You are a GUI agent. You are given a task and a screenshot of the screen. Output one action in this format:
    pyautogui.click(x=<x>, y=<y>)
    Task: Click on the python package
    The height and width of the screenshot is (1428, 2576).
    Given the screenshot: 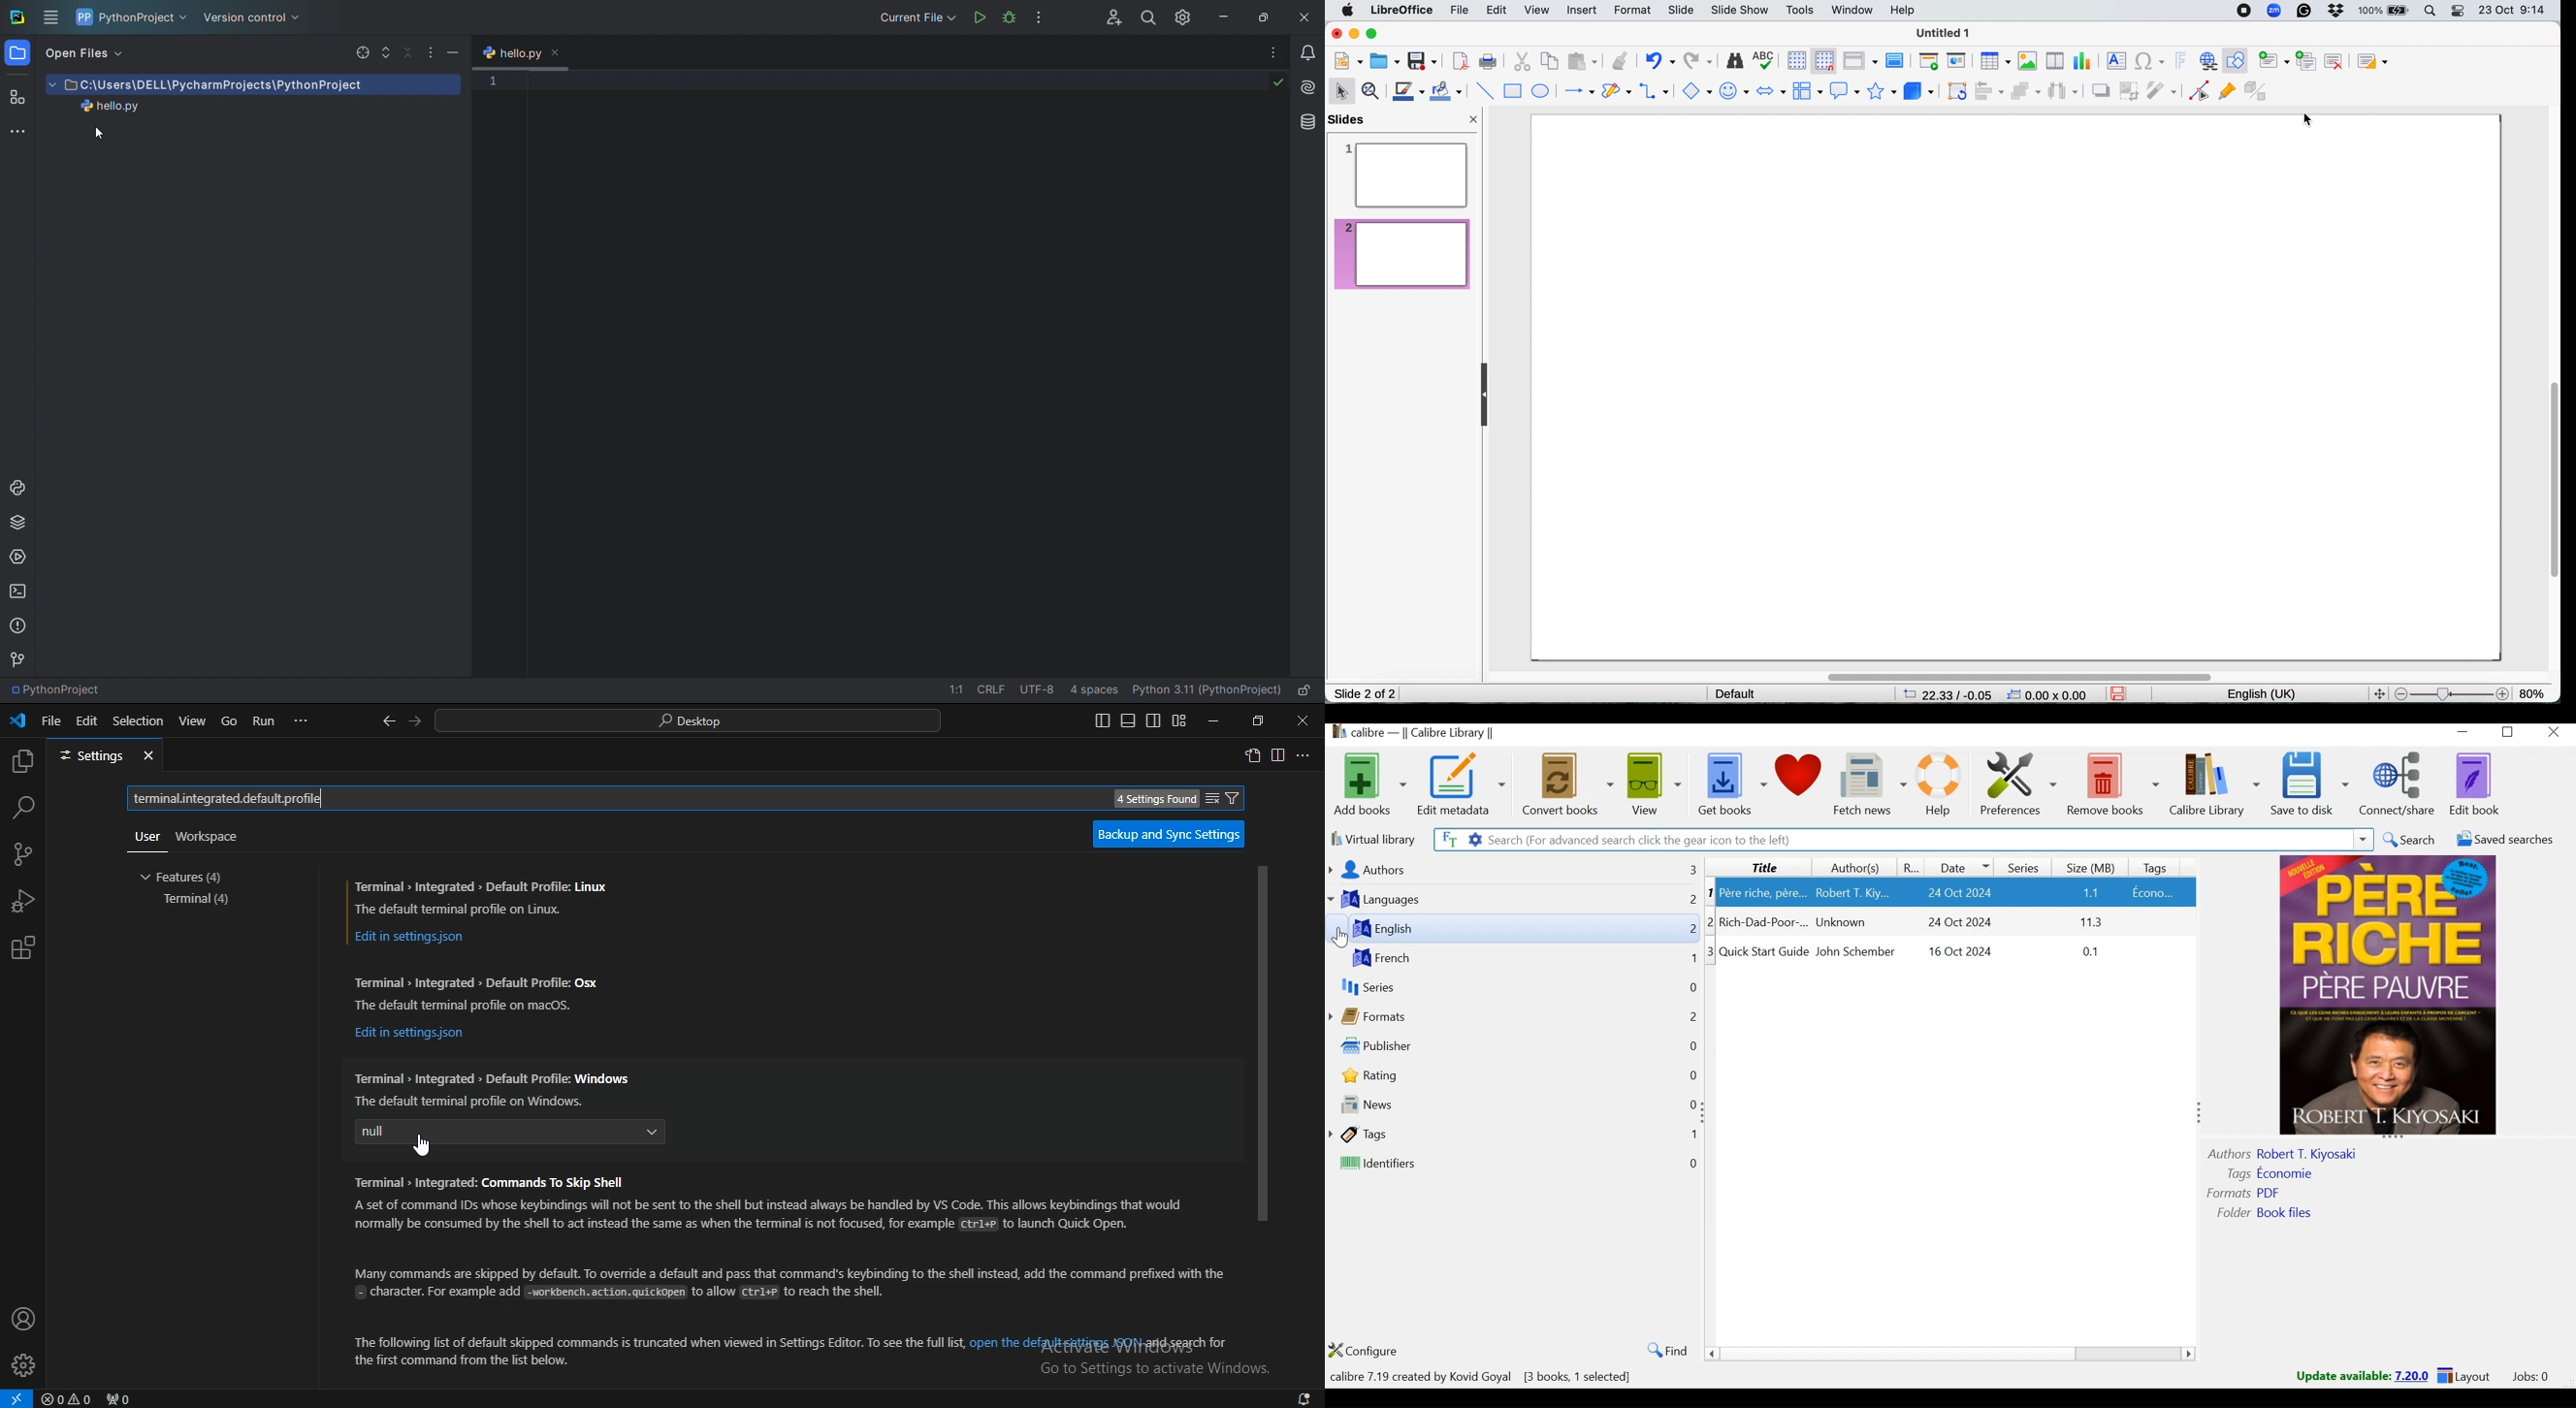 What is the action you would take?
    pyautogui.click(x=18, y=519)
    